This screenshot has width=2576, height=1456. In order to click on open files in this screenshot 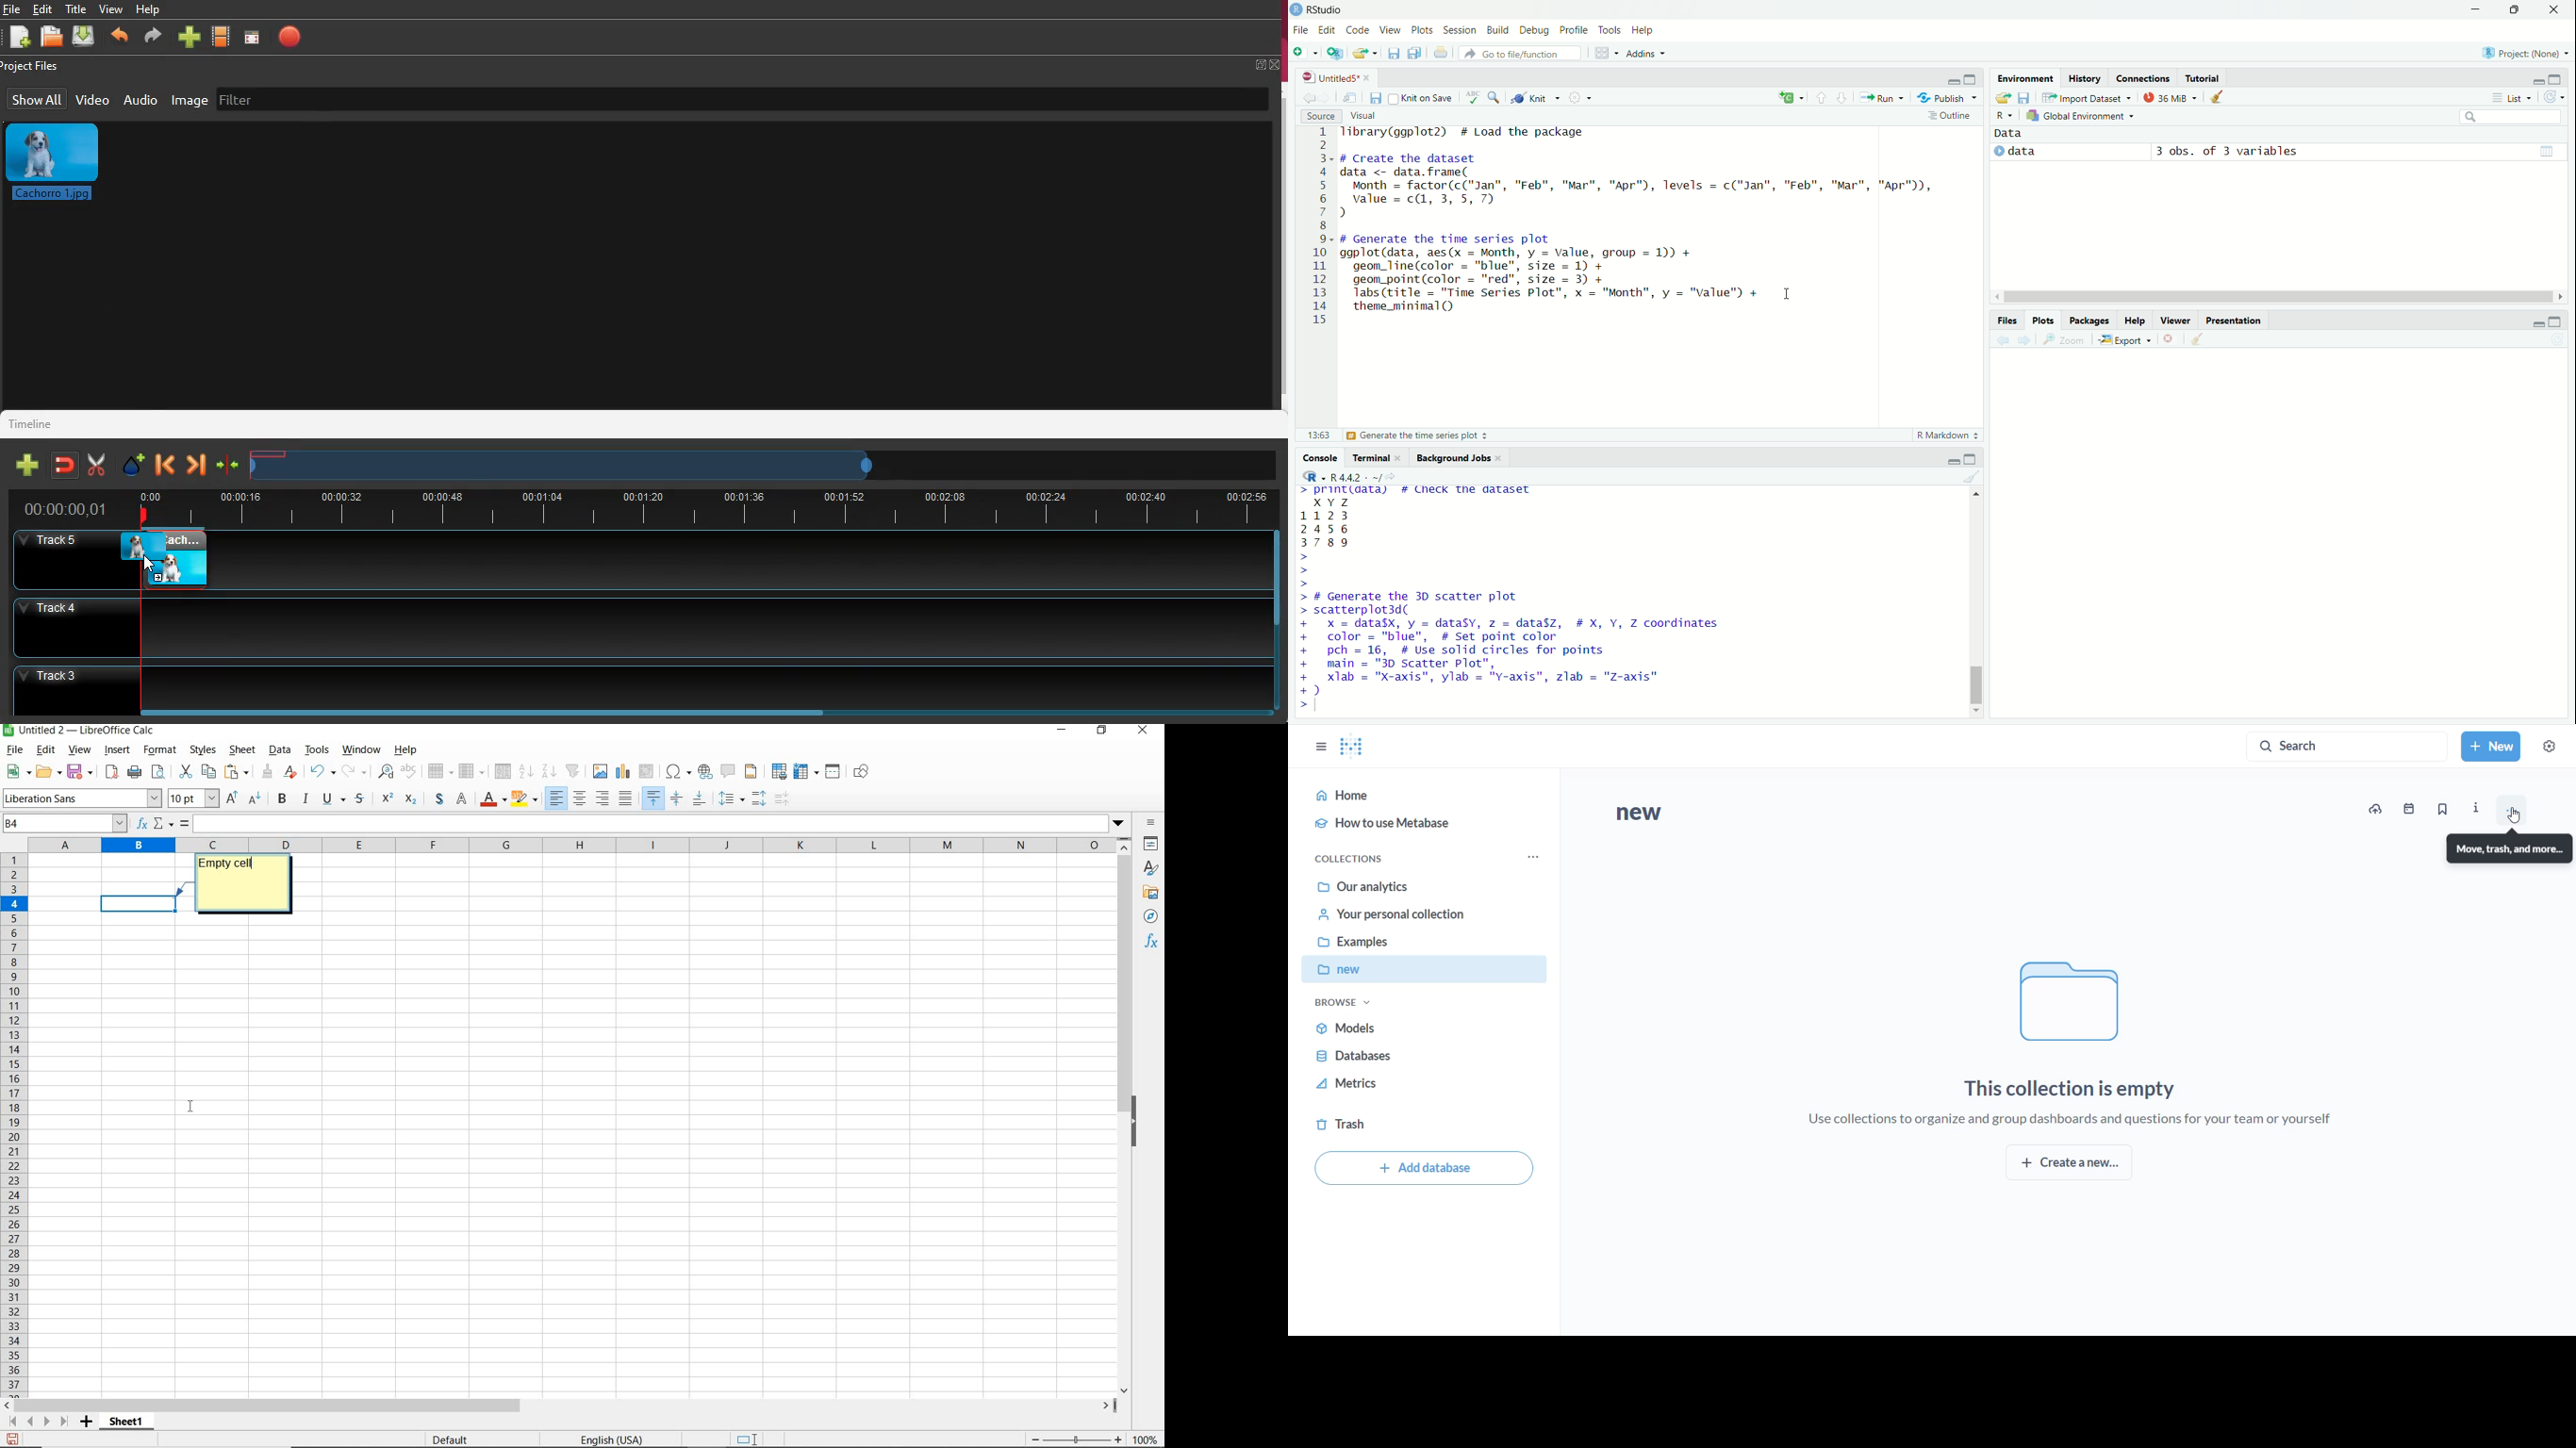, I will do `click(52, 37)`.